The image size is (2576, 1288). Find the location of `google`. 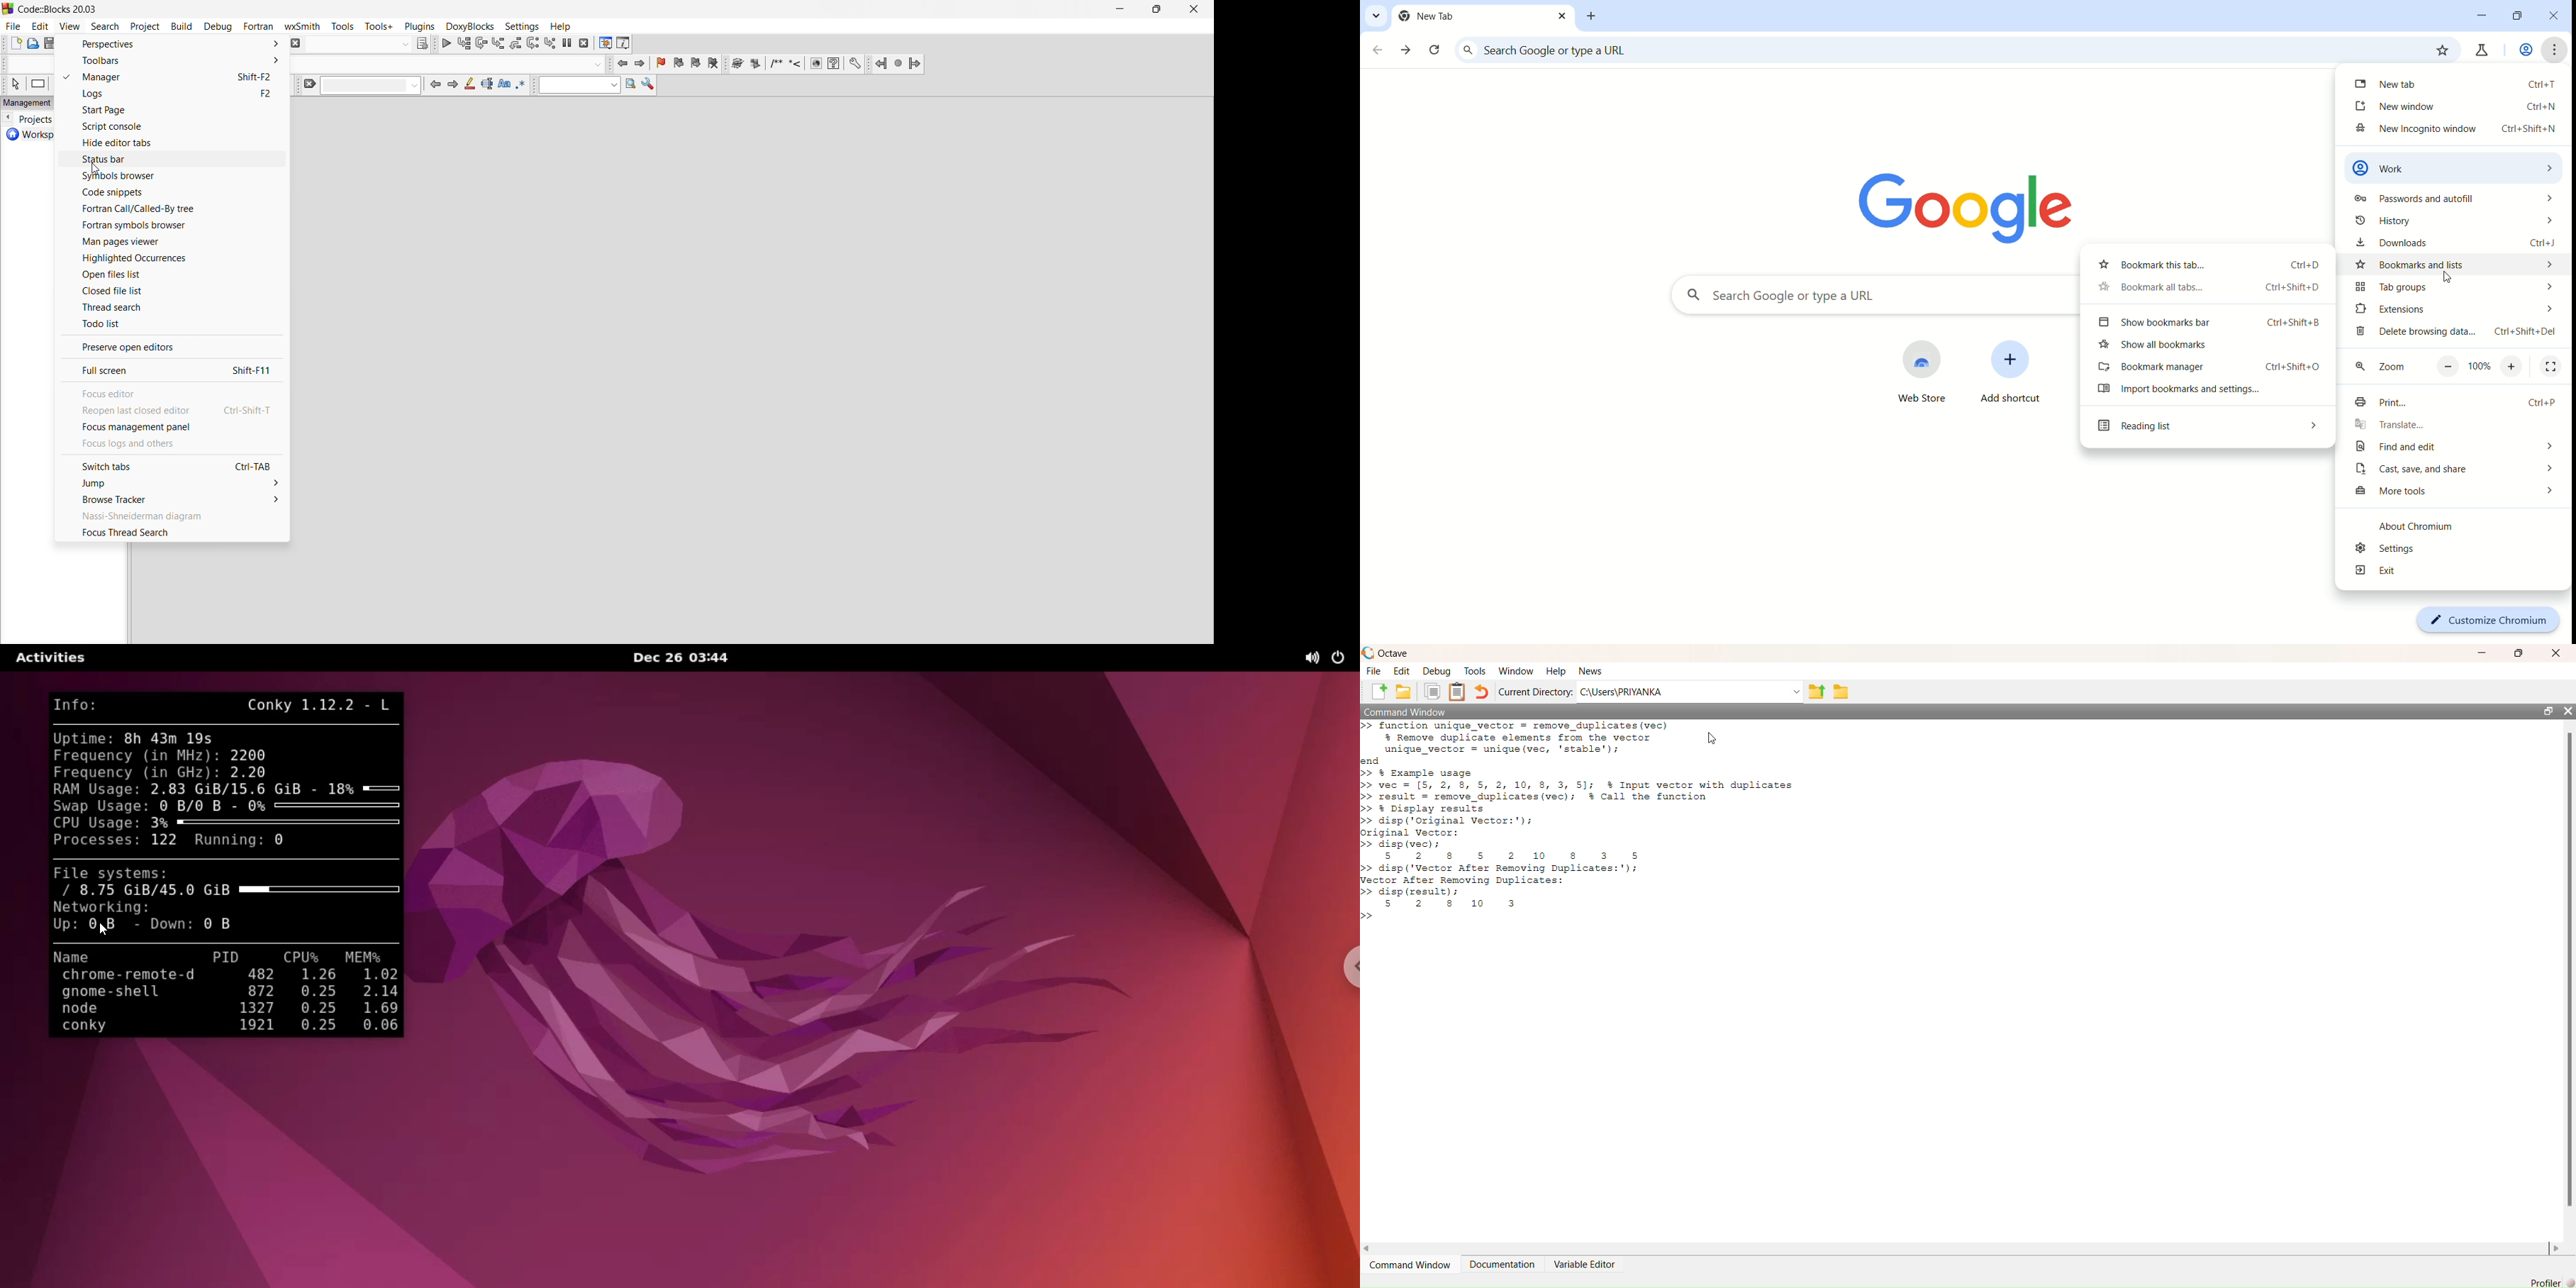

google is located at coordinates (1974, 203).